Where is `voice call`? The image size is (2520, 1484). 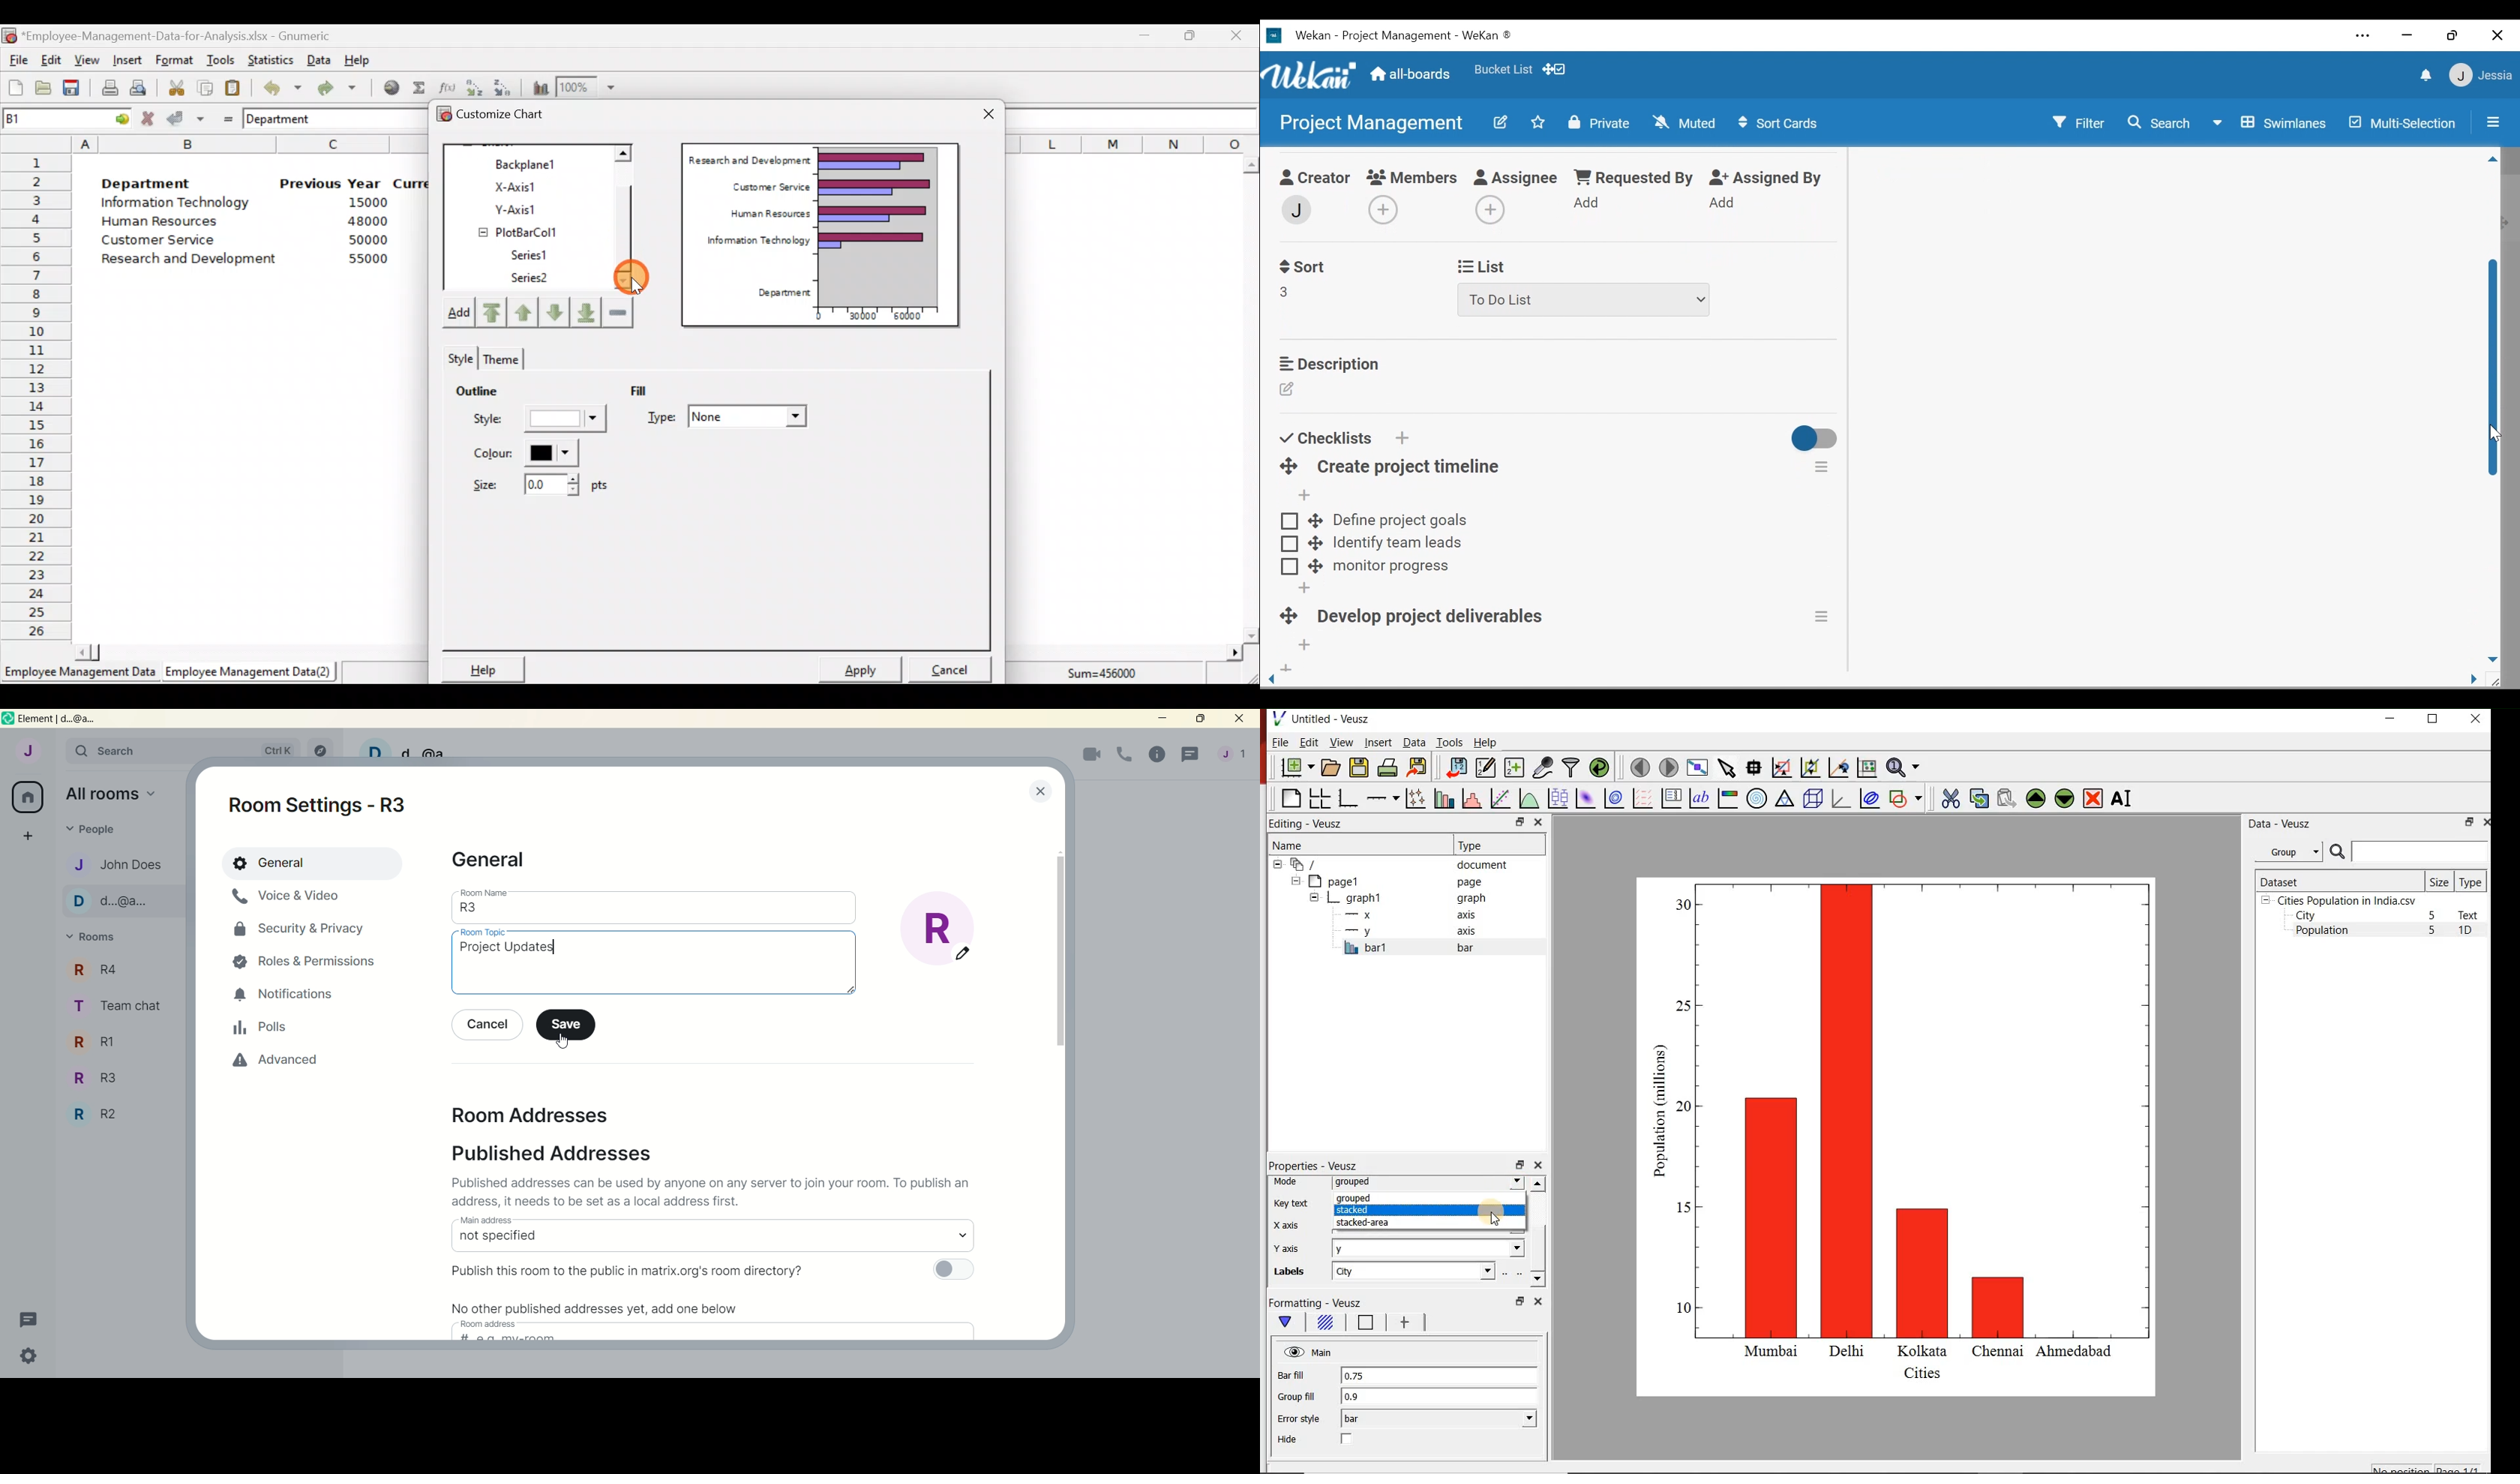
voice call is located at coordinates (1125, 754).